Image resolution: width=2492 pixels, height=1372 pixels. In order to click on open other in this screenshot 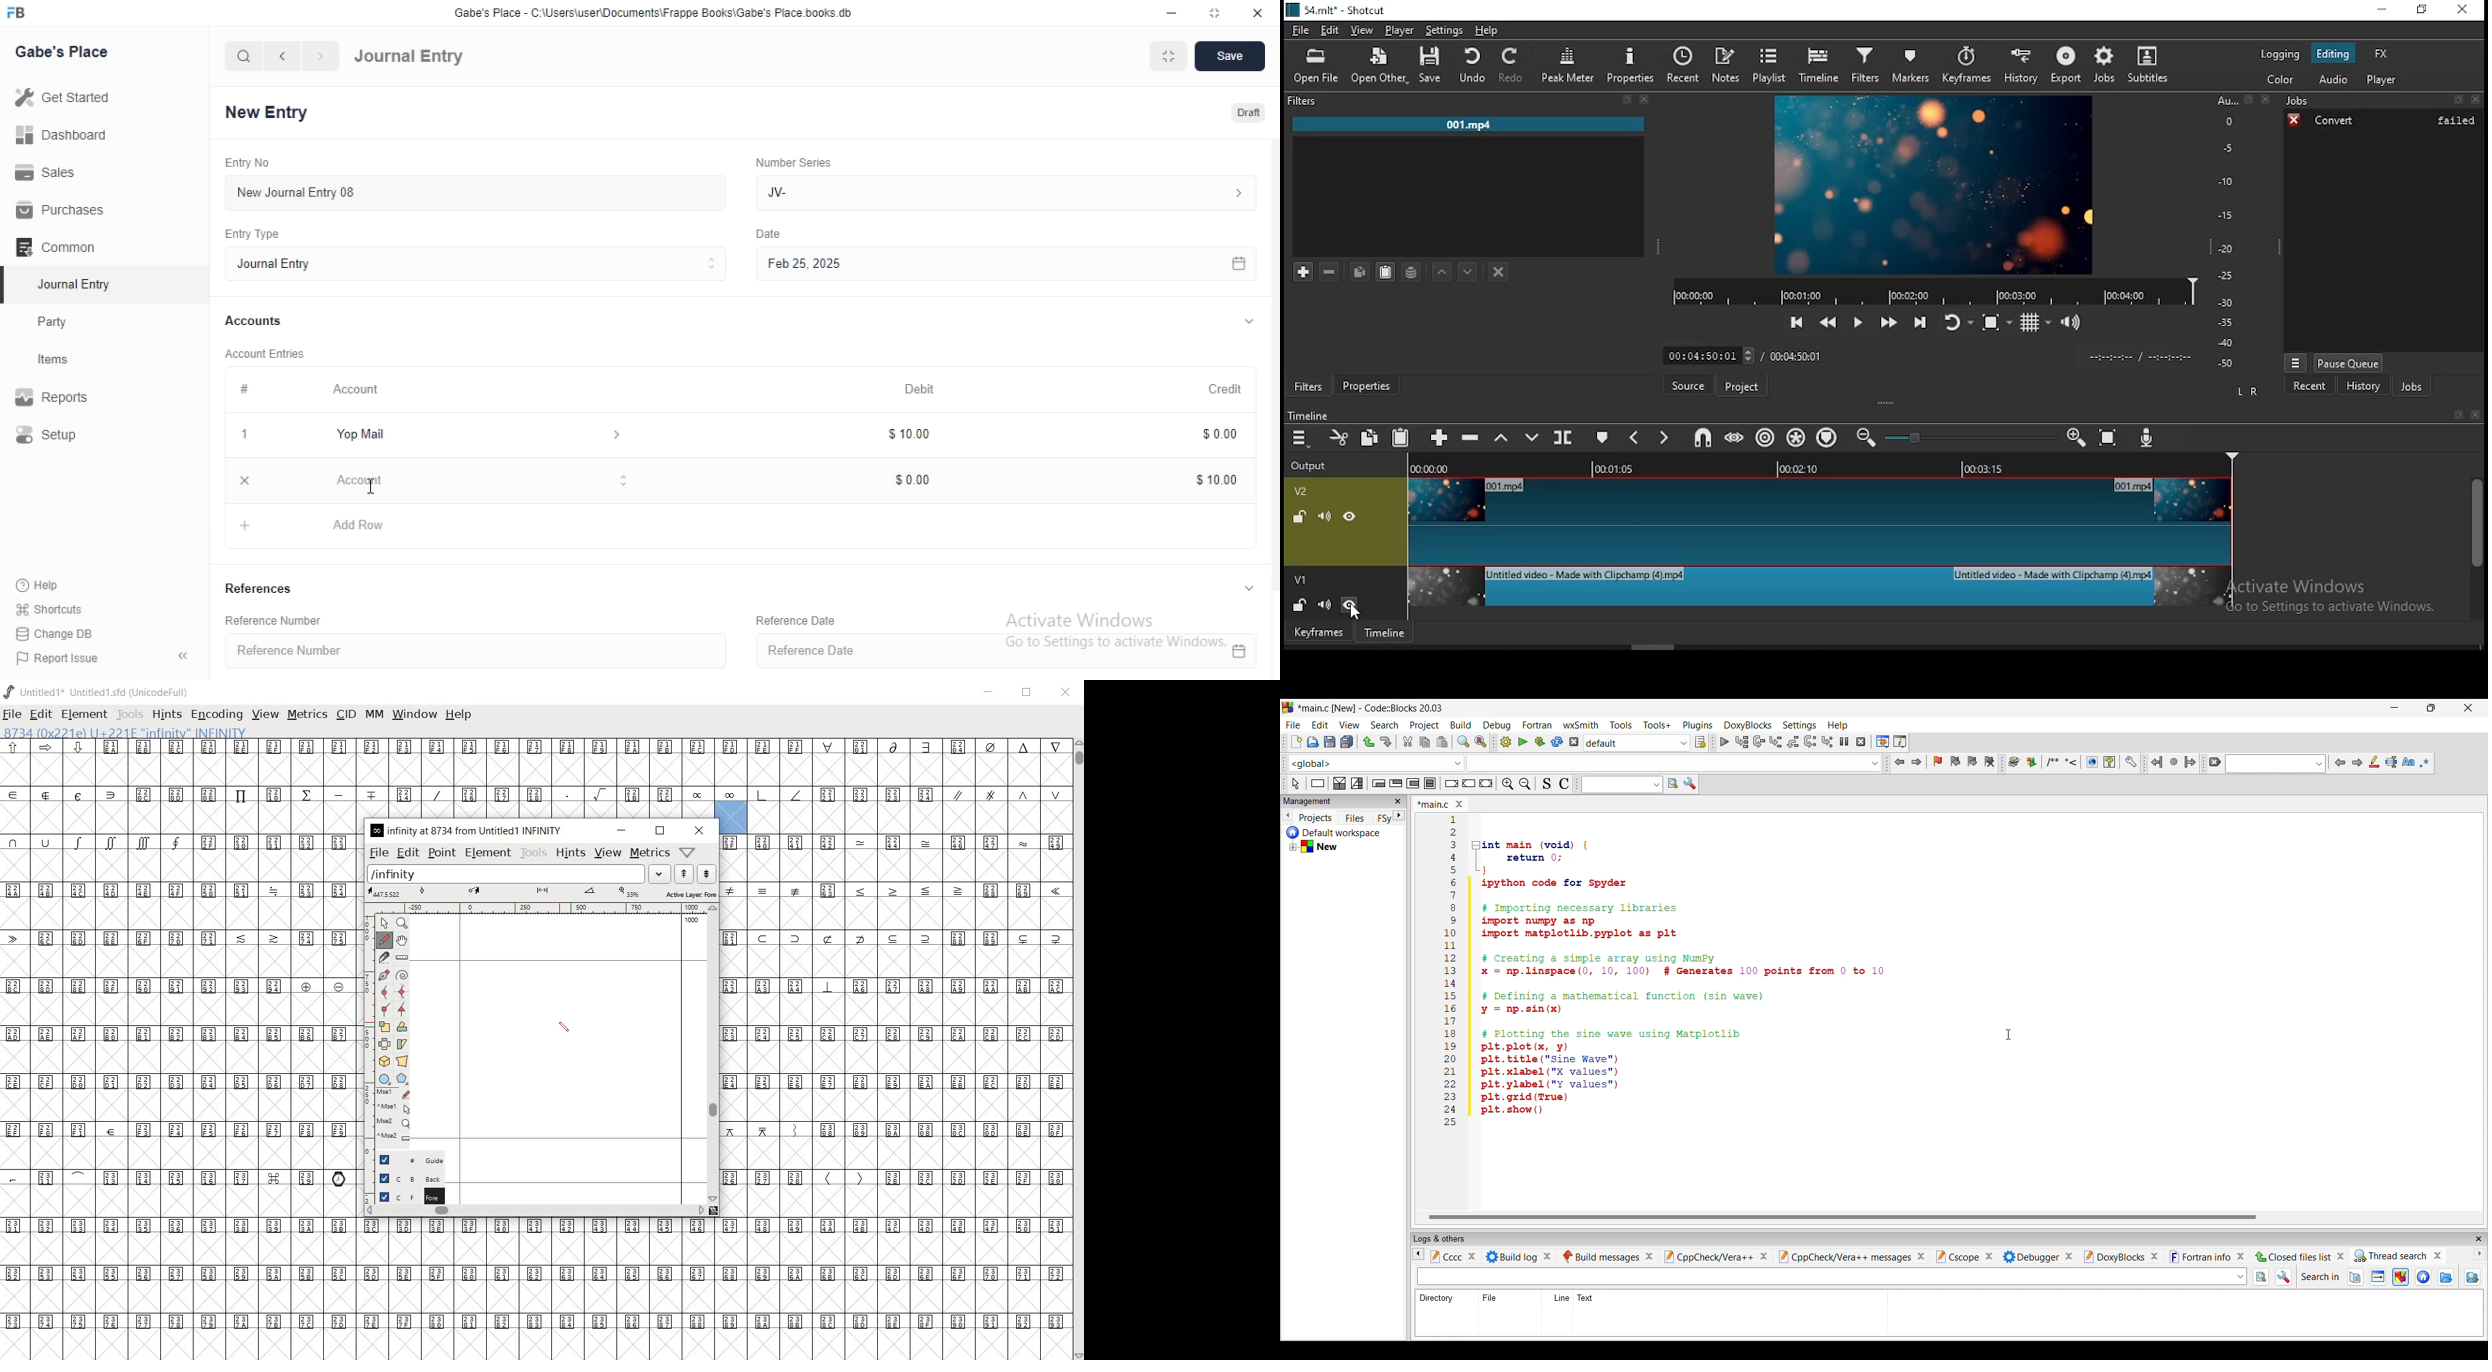, I will do `click(1377, 63)`.